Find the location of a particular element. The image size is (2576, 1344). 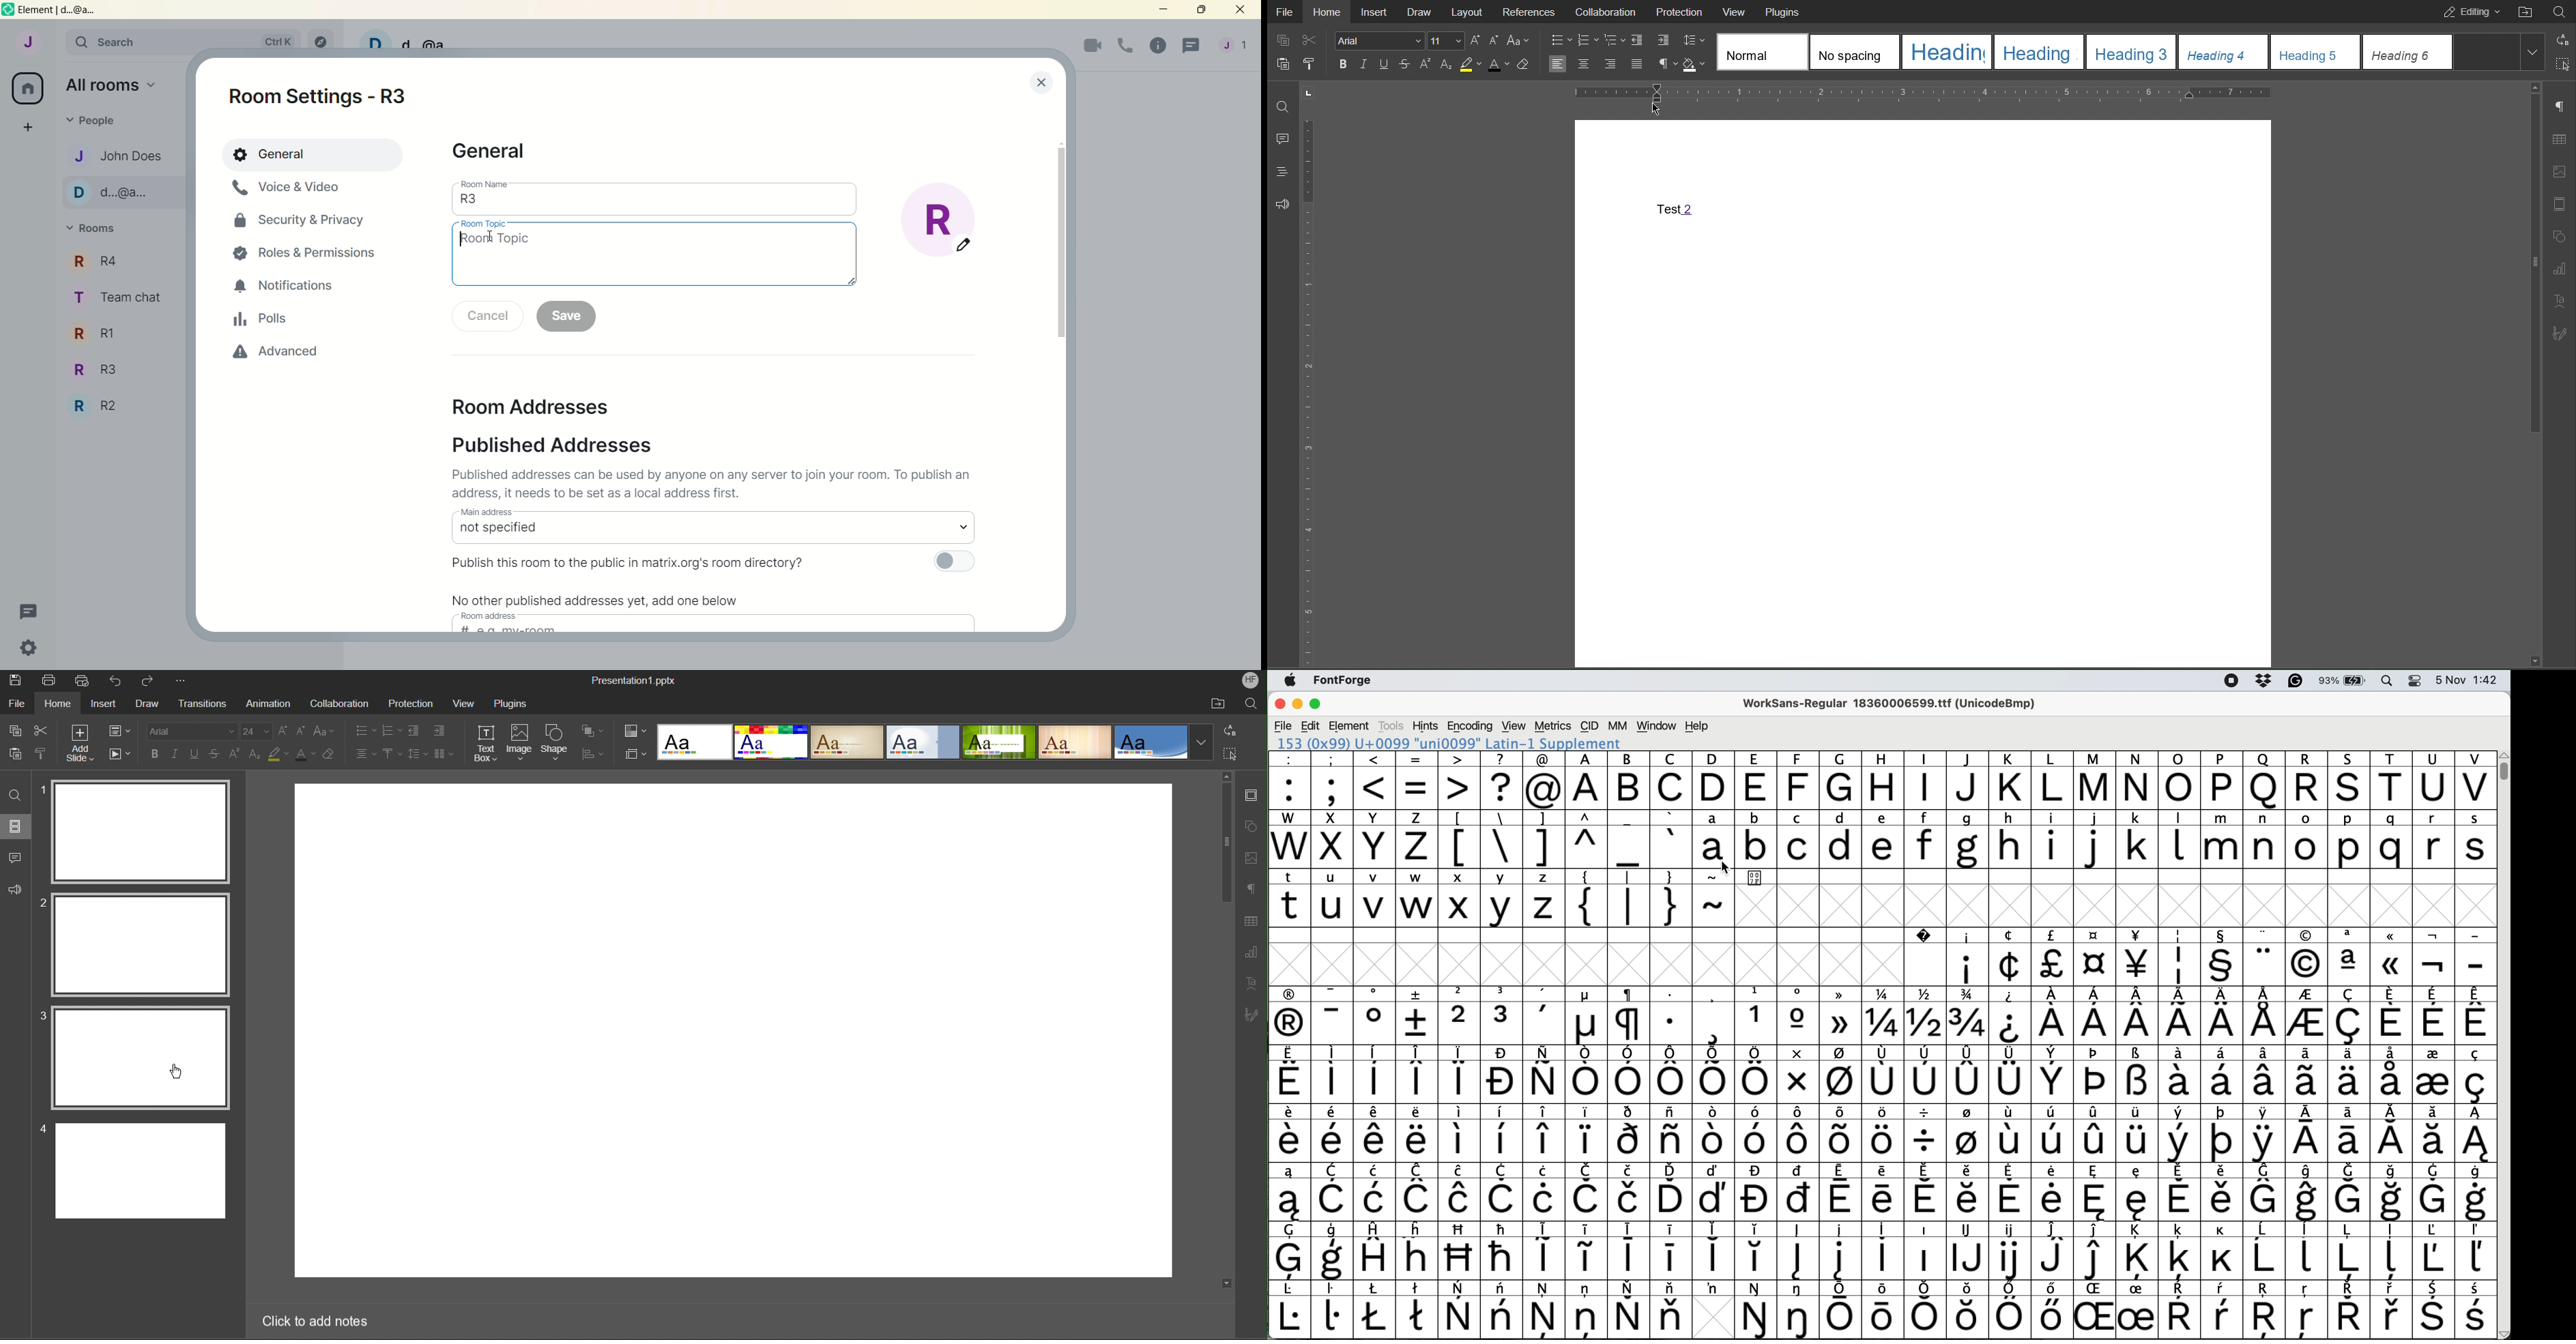

symbol is located at coordinates (2096, 1251).